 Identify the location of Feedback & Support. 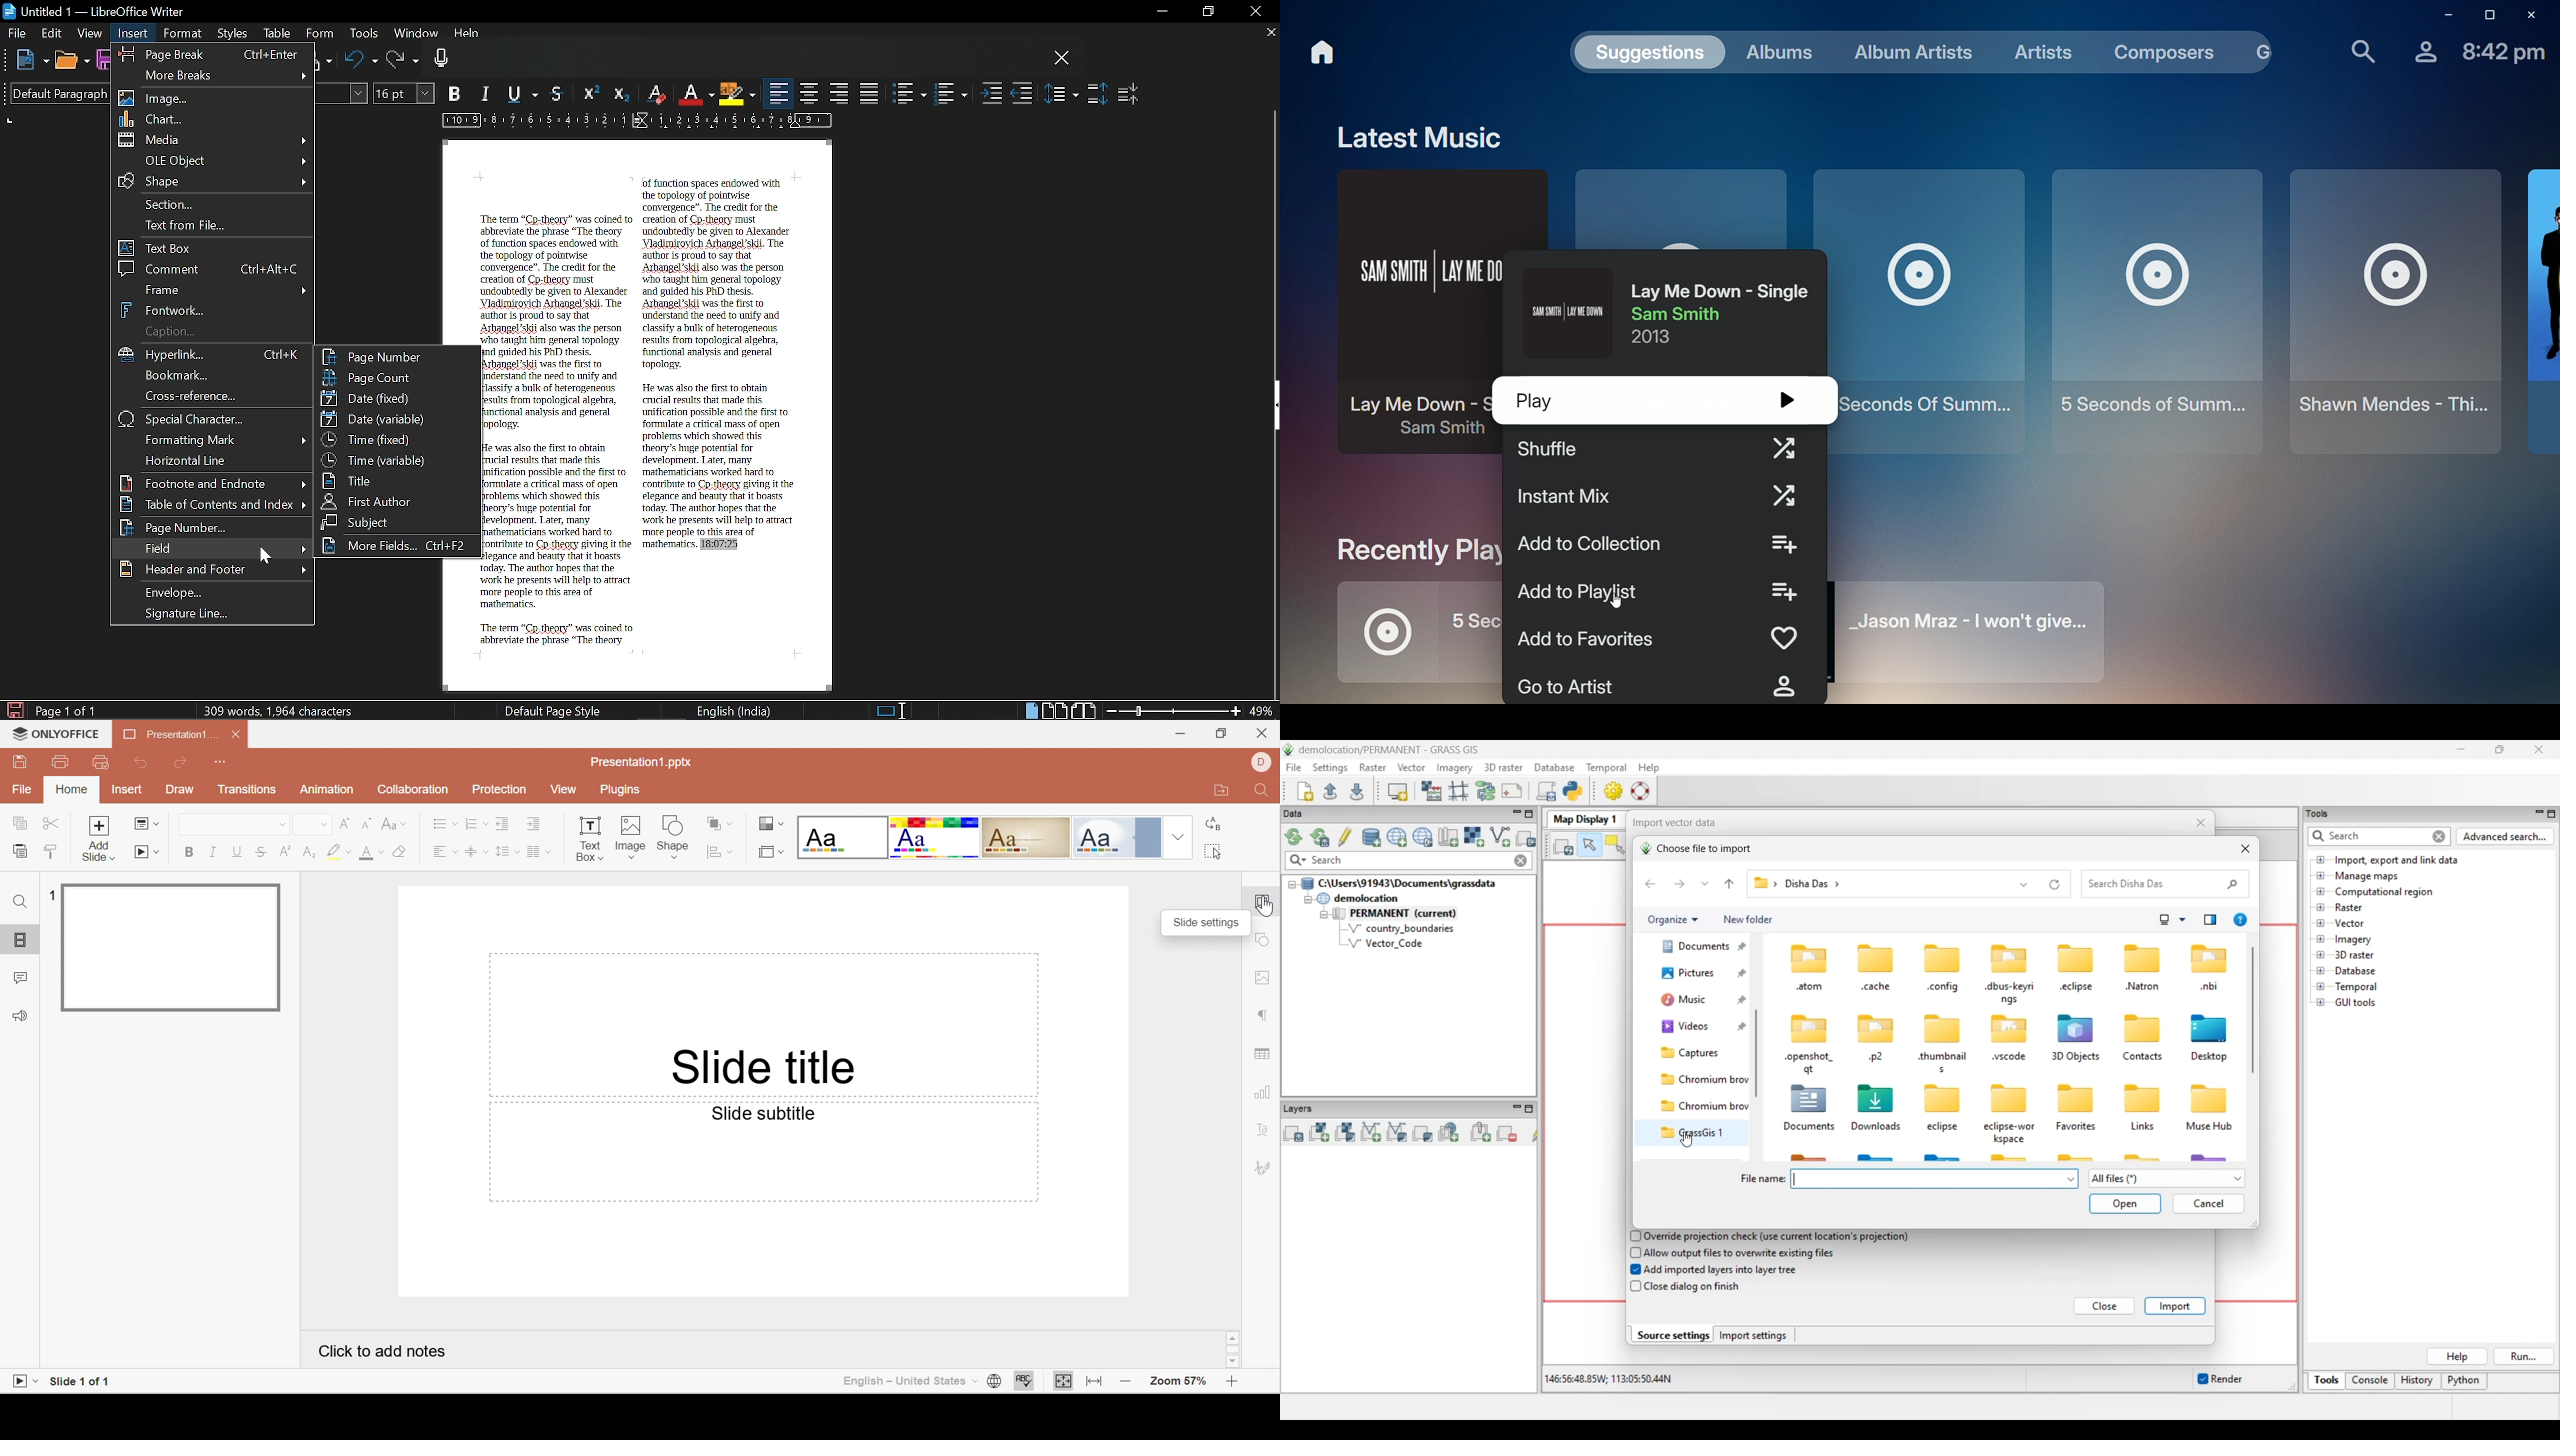
(21, 1016).